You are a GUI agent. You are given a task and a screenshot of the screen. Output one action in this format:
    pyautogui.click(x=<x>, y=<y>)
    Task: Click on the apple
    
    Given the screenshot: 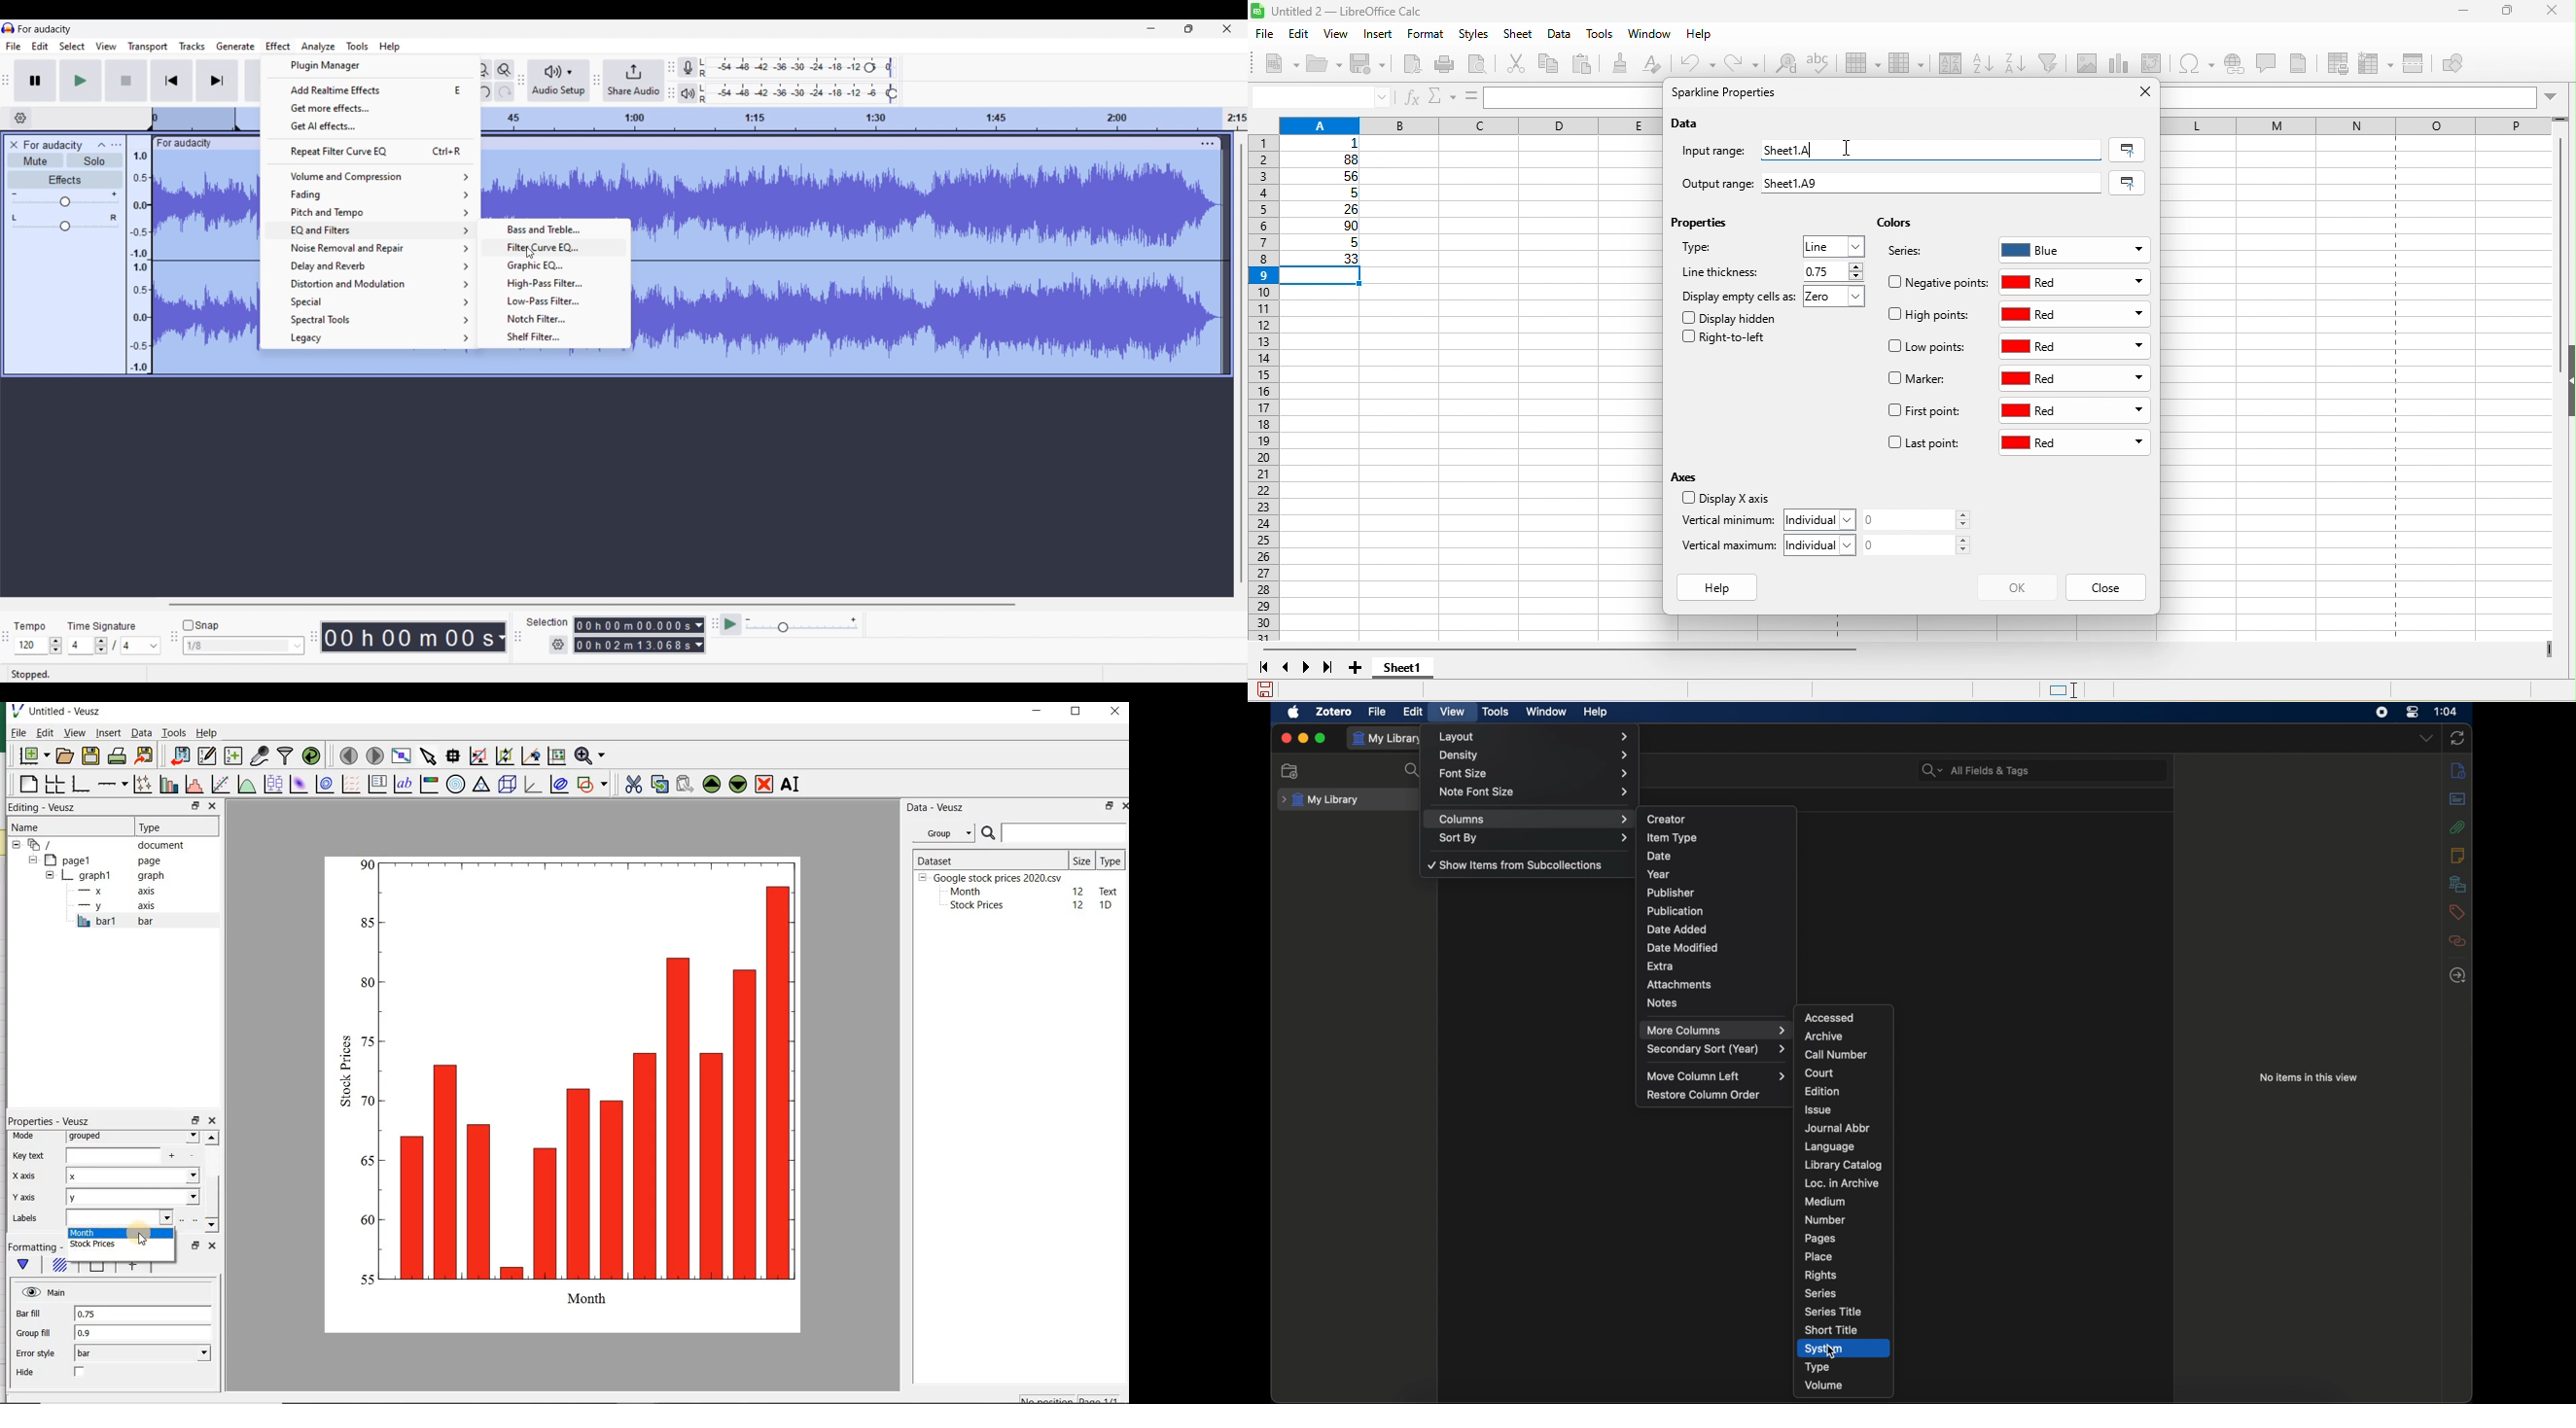 What is the action you would take?
    pyautogui.click(x=1294, y=712)
    